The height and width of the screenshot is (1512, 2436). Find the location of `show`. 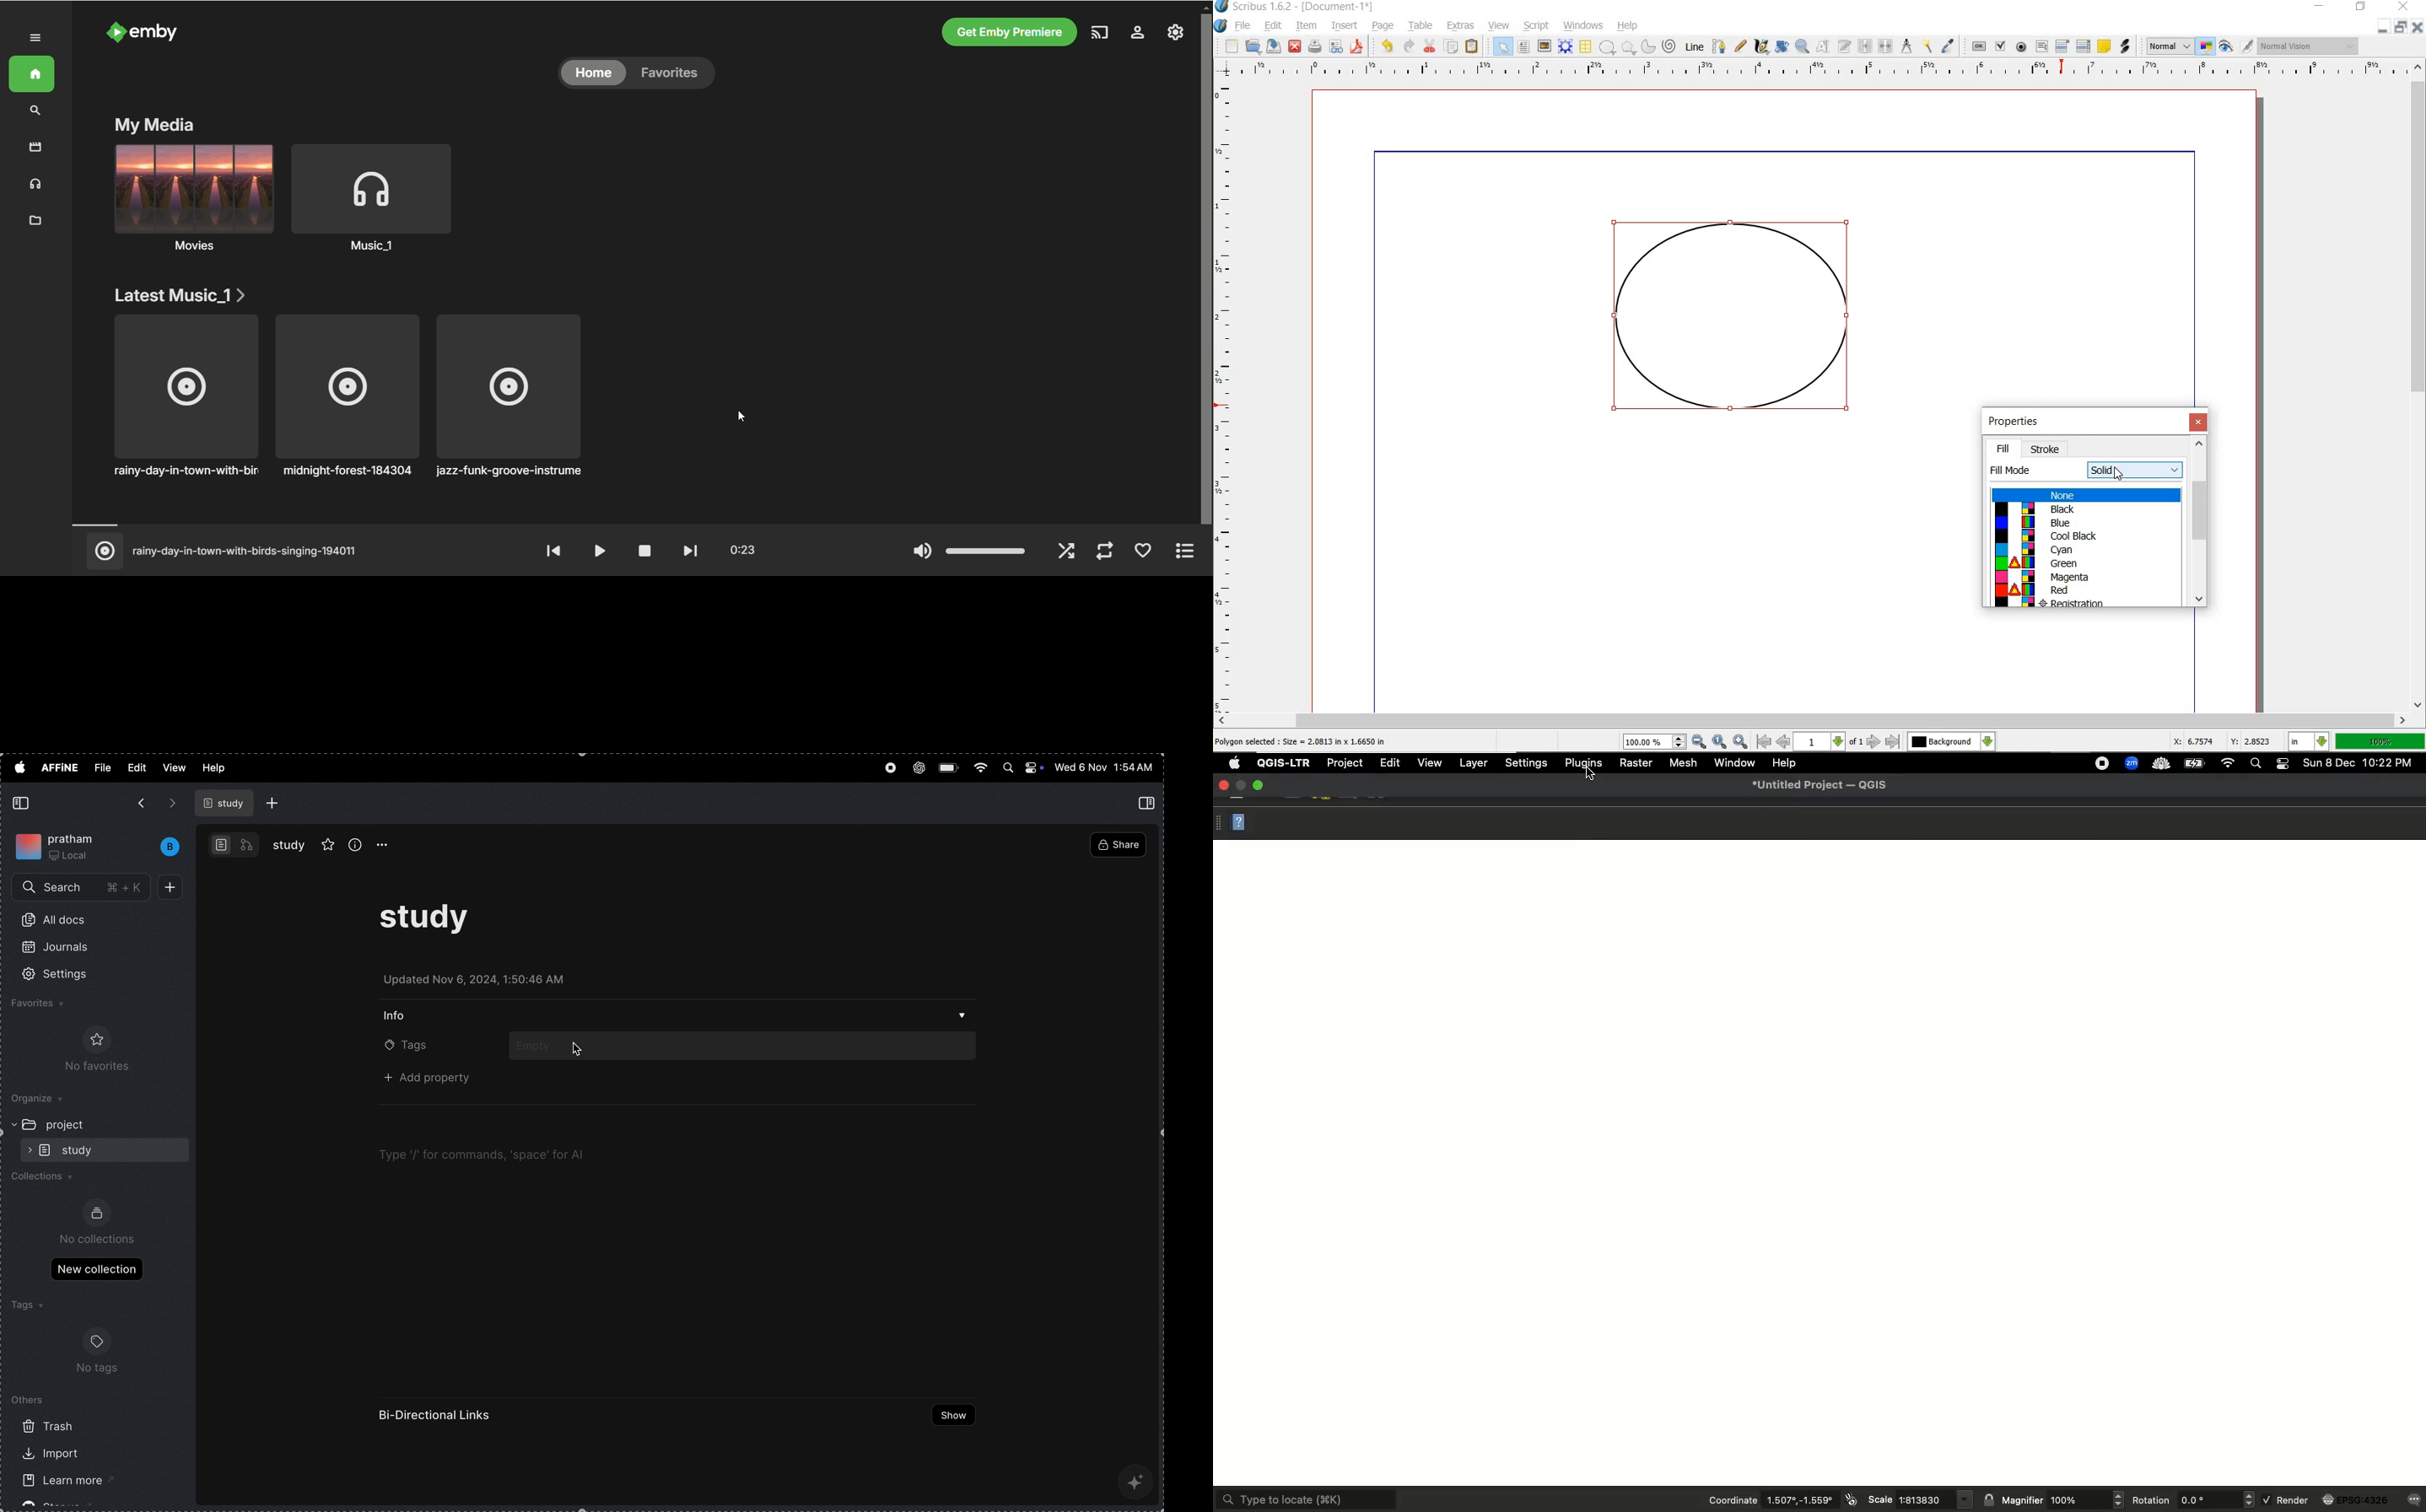

show is located at coordinates (948, 1415).